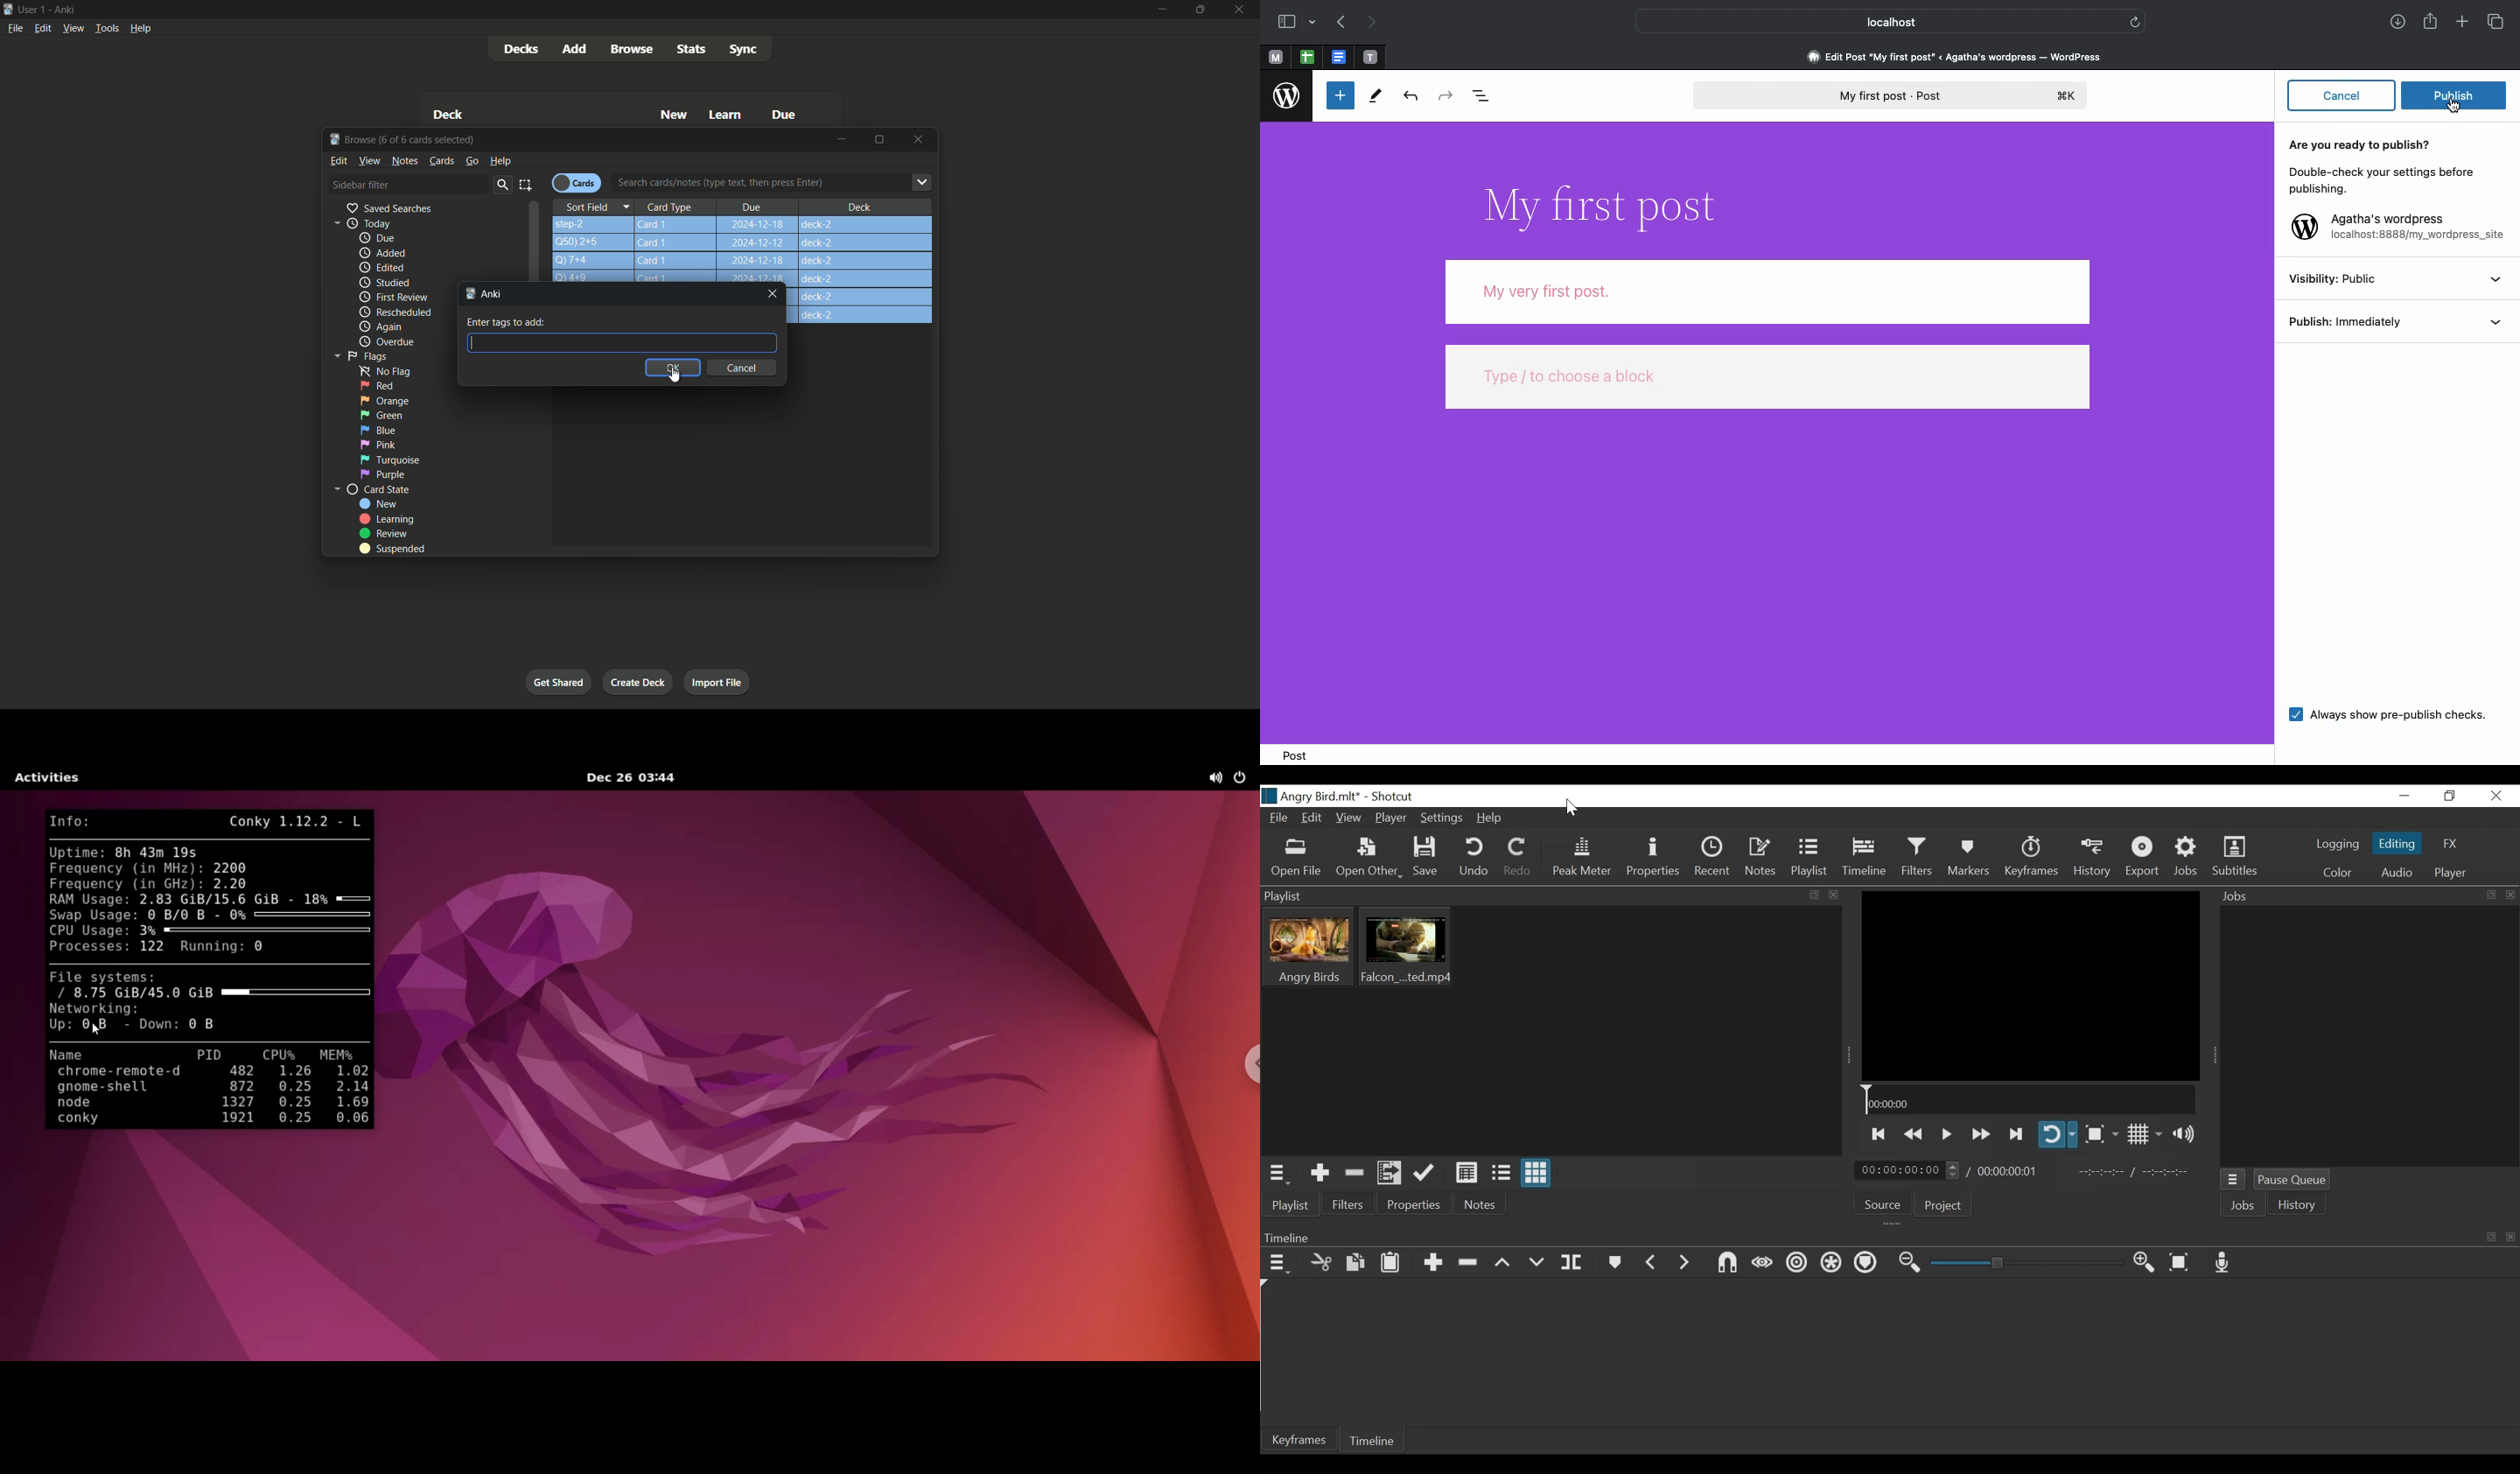 The width and height of the screenshot is (2520, 1484). I want to click on View as Detail, so click(1466, 1174).